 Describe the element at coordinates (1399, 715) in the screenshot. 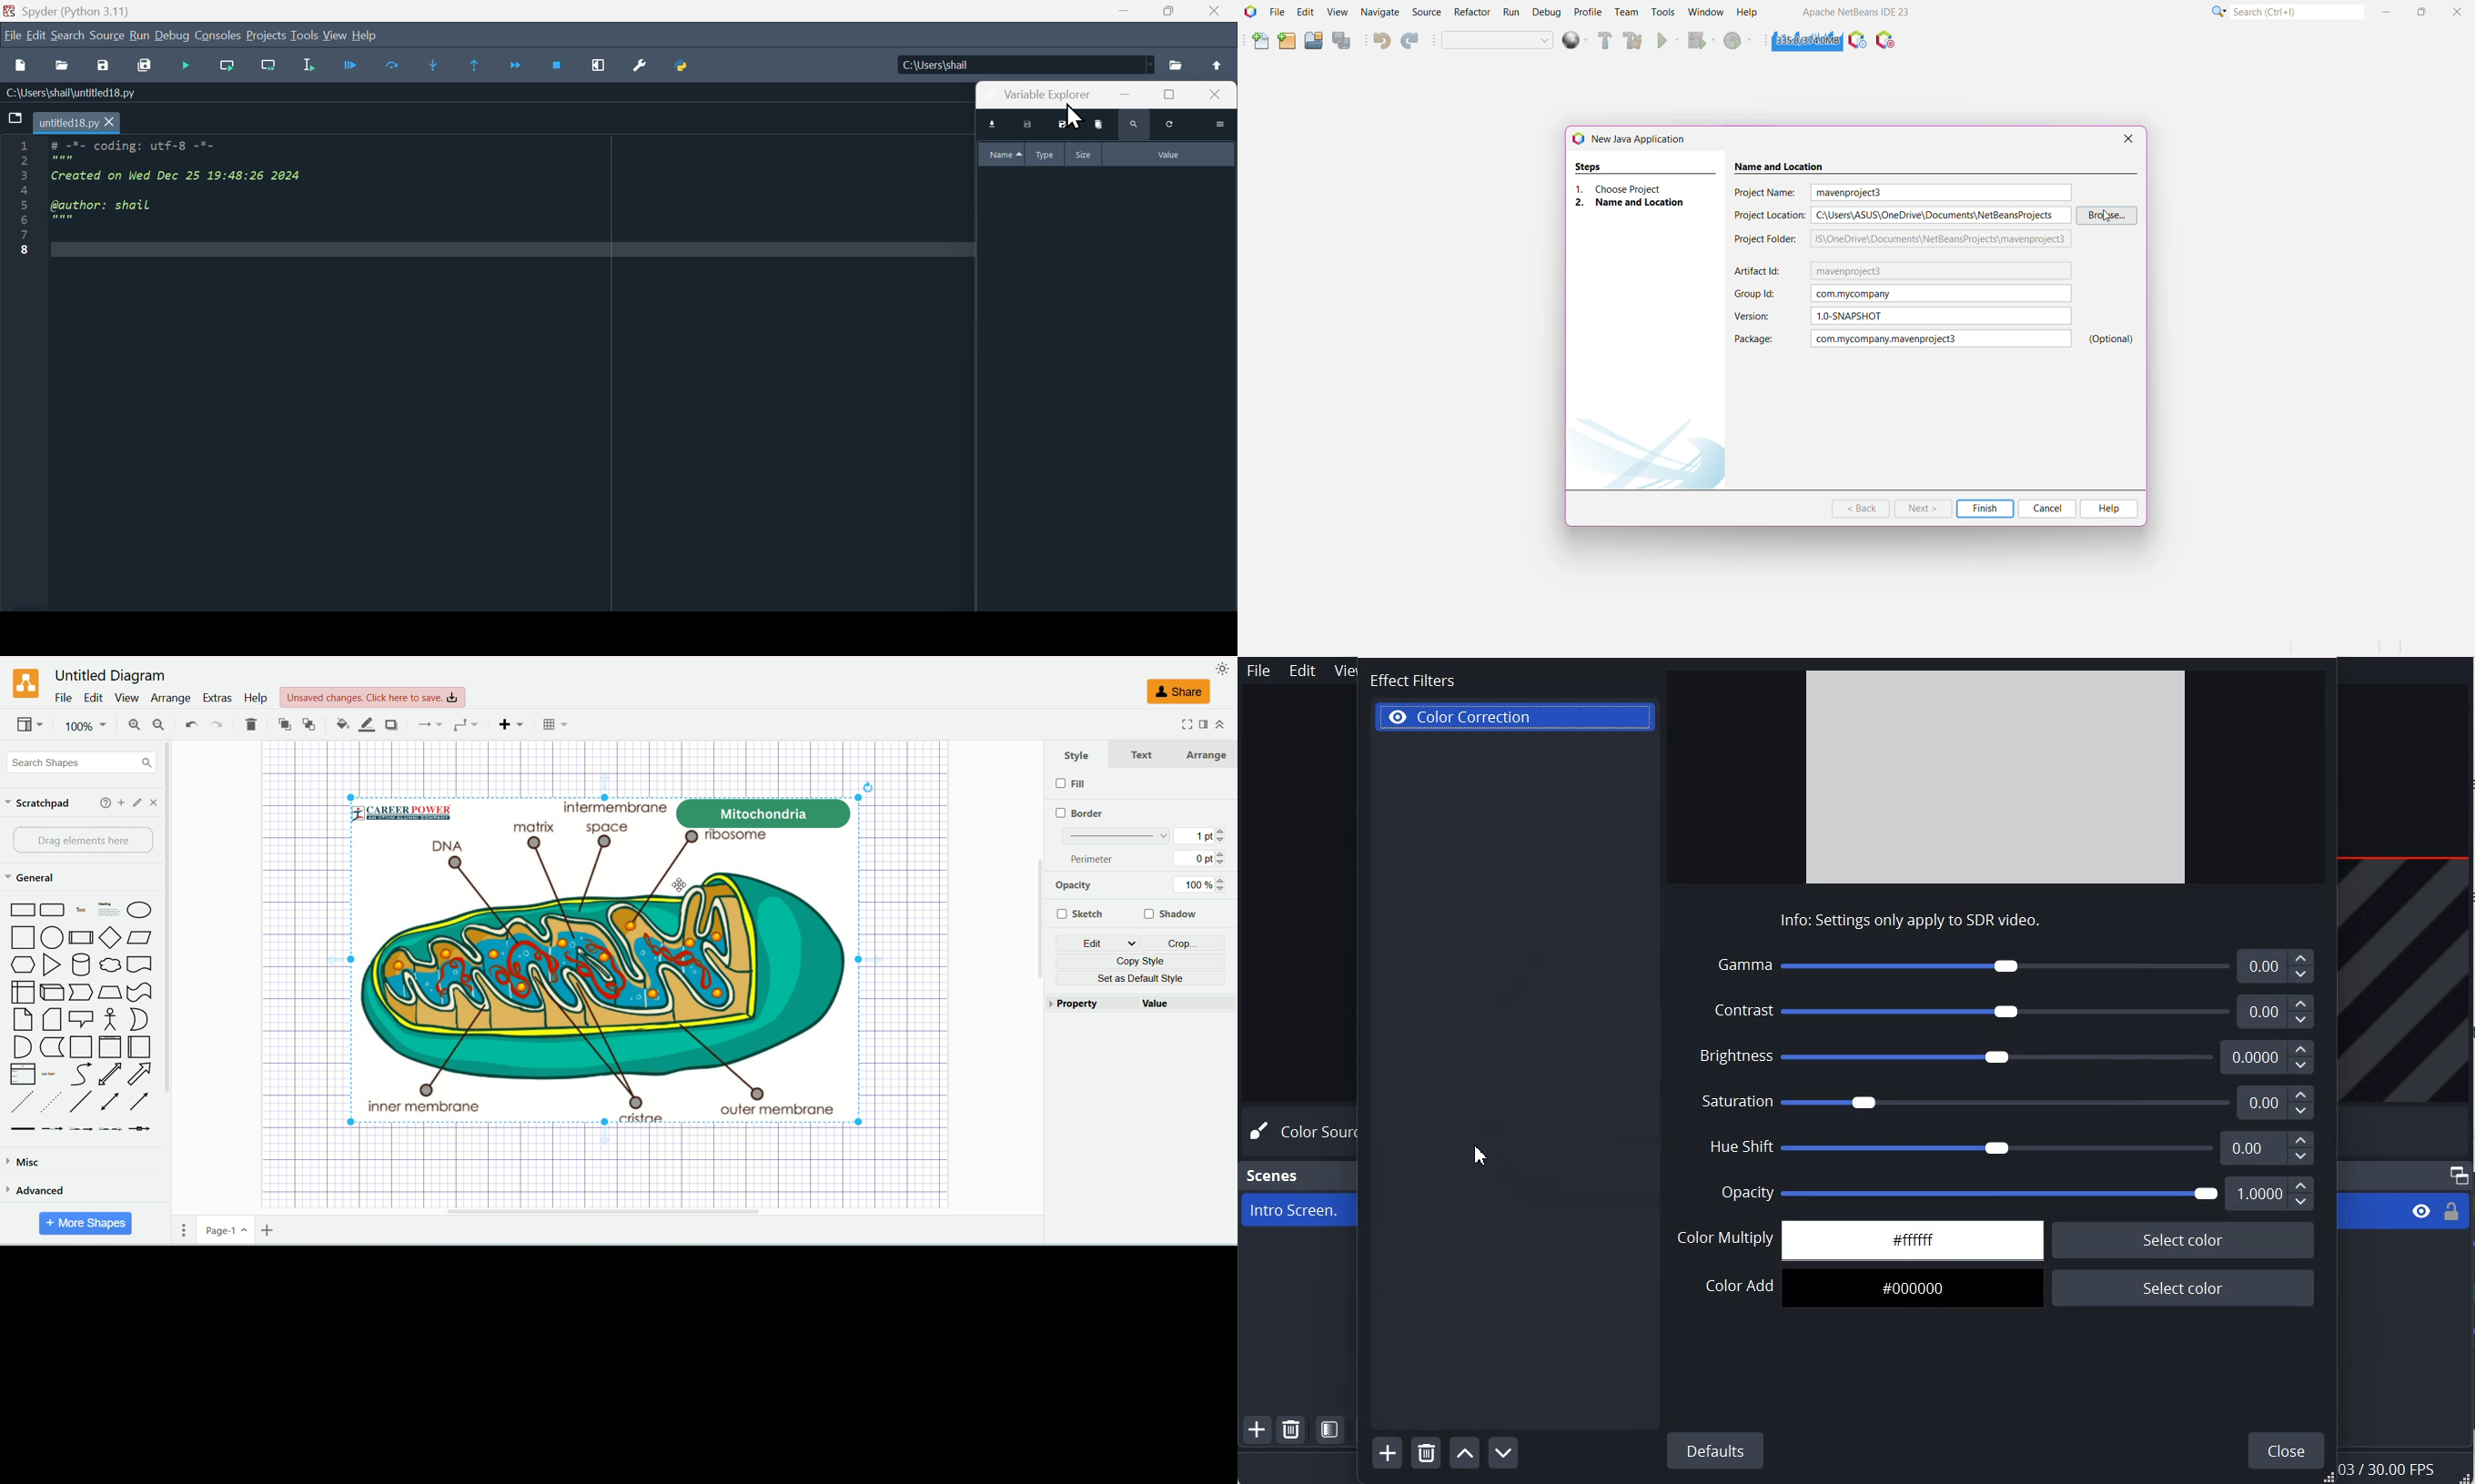

I see `Eye` at that location.